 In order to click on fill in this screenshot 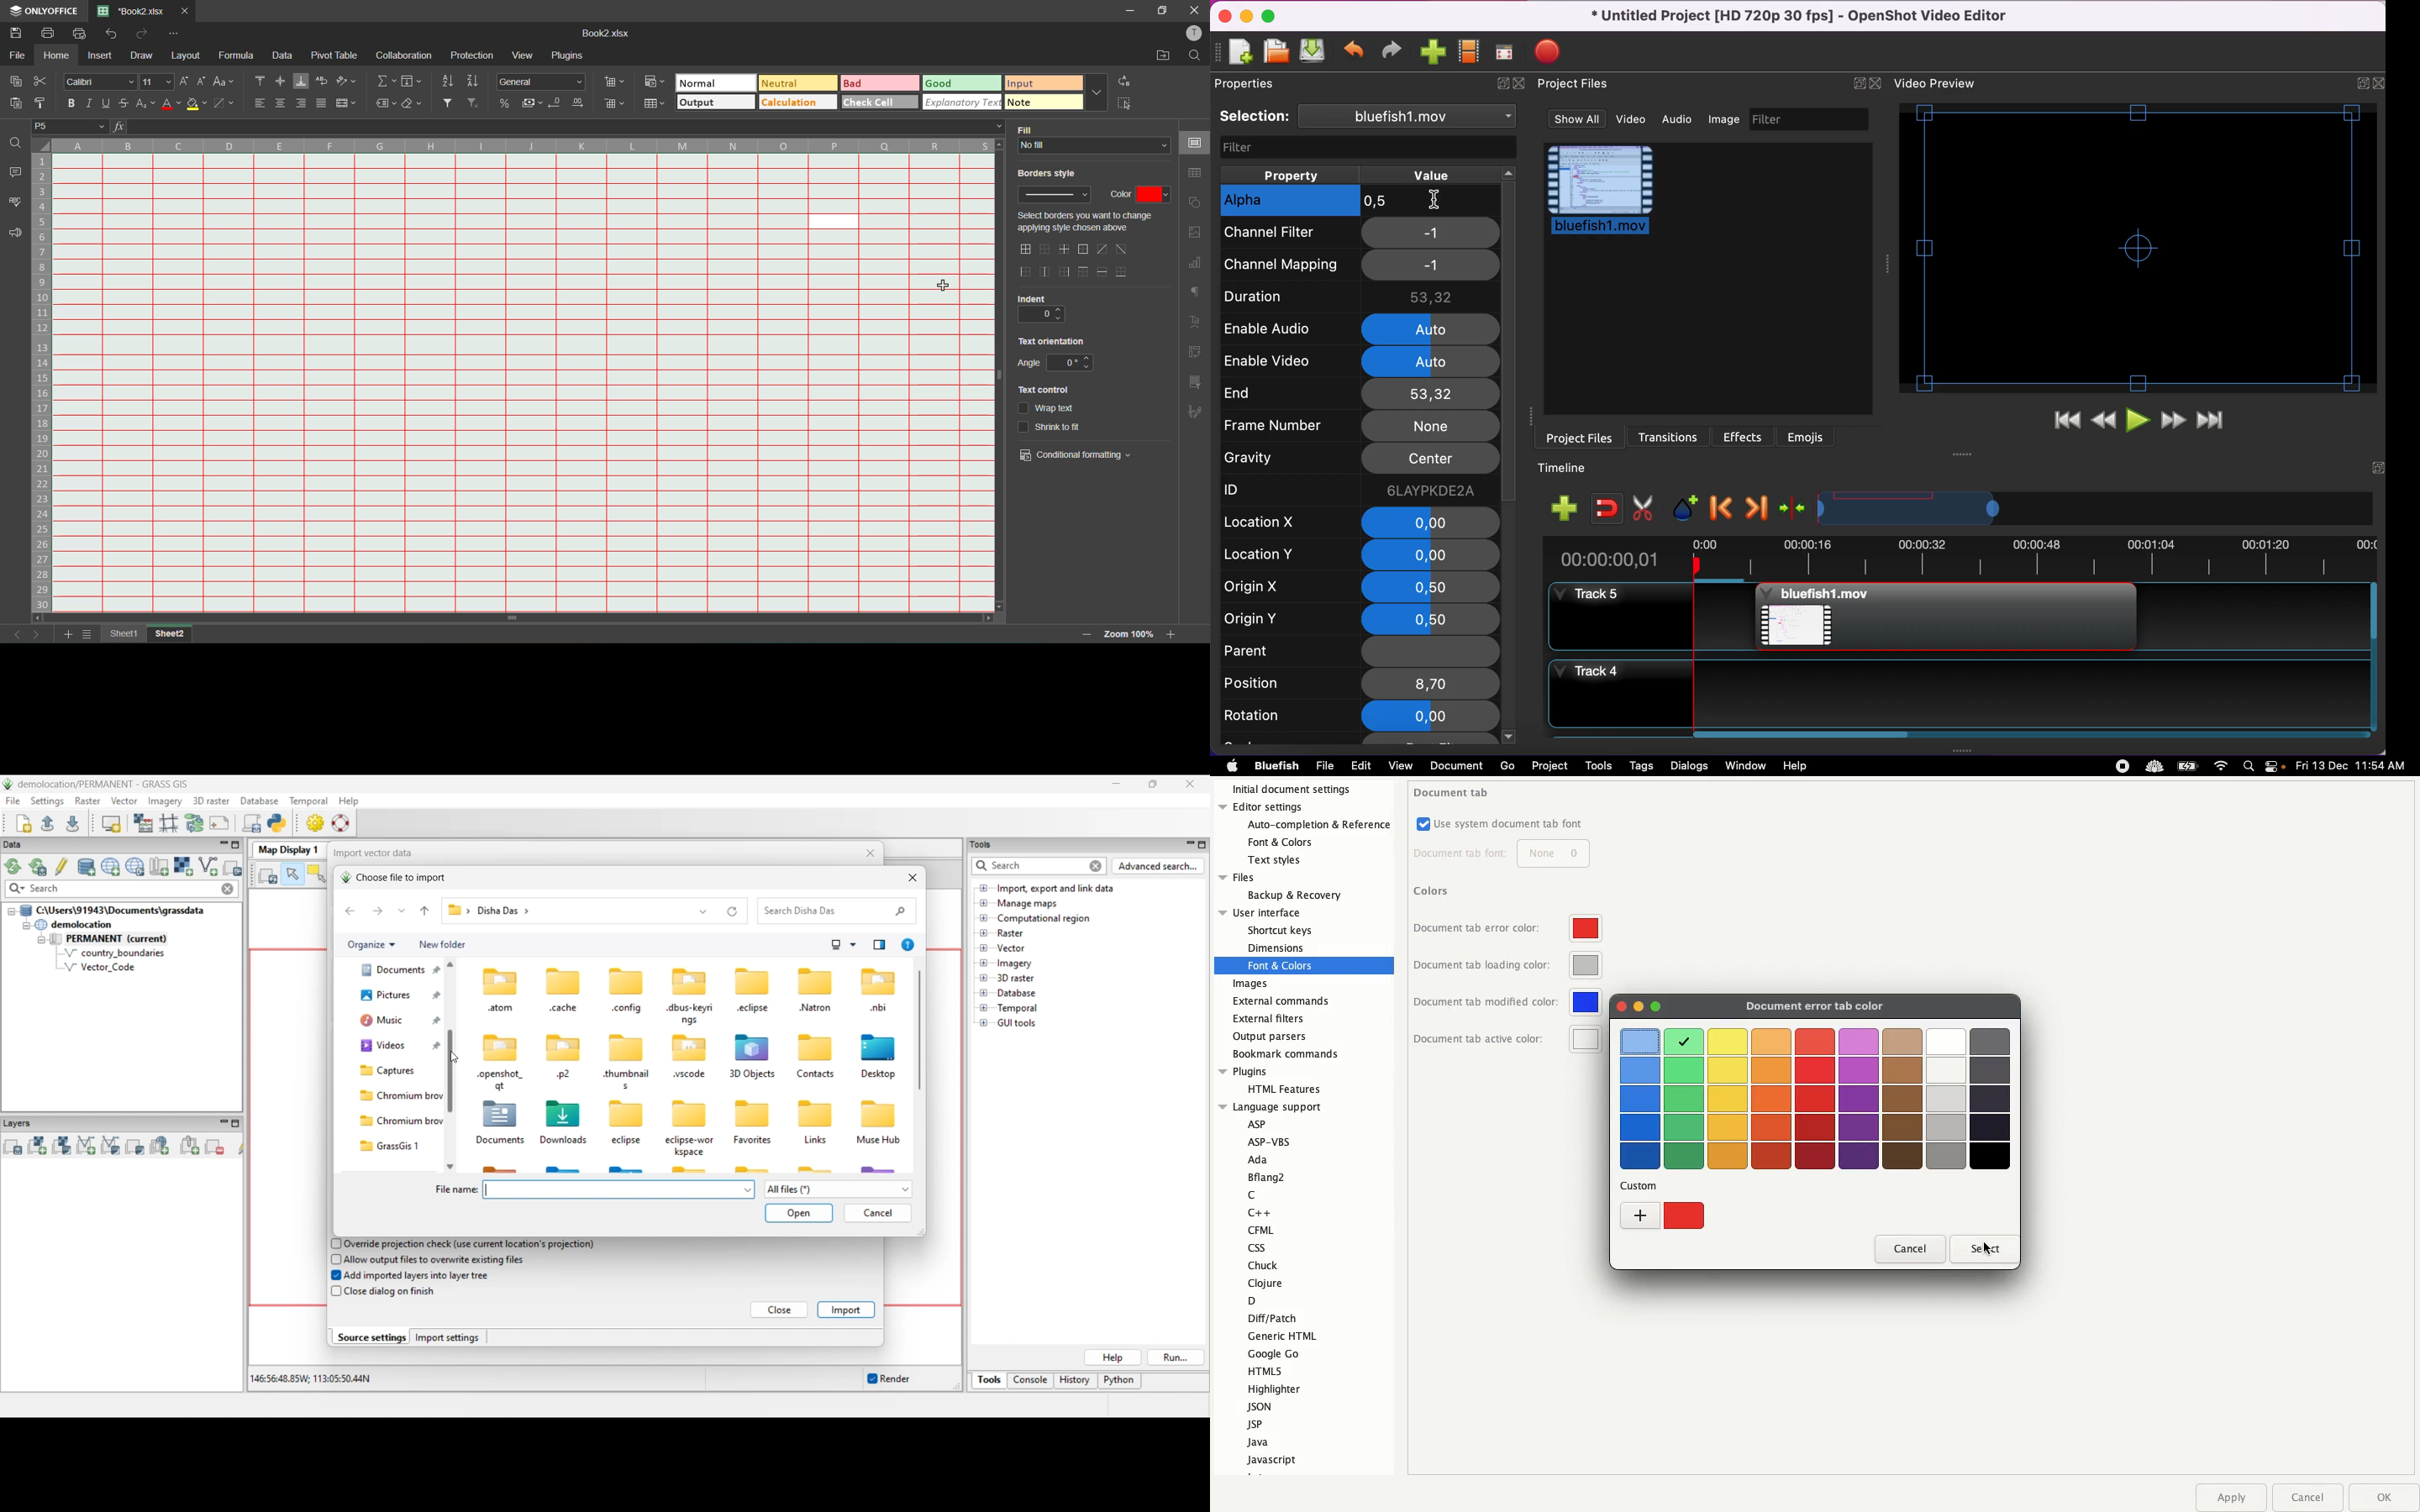, I will do `click(1092, 130)`.